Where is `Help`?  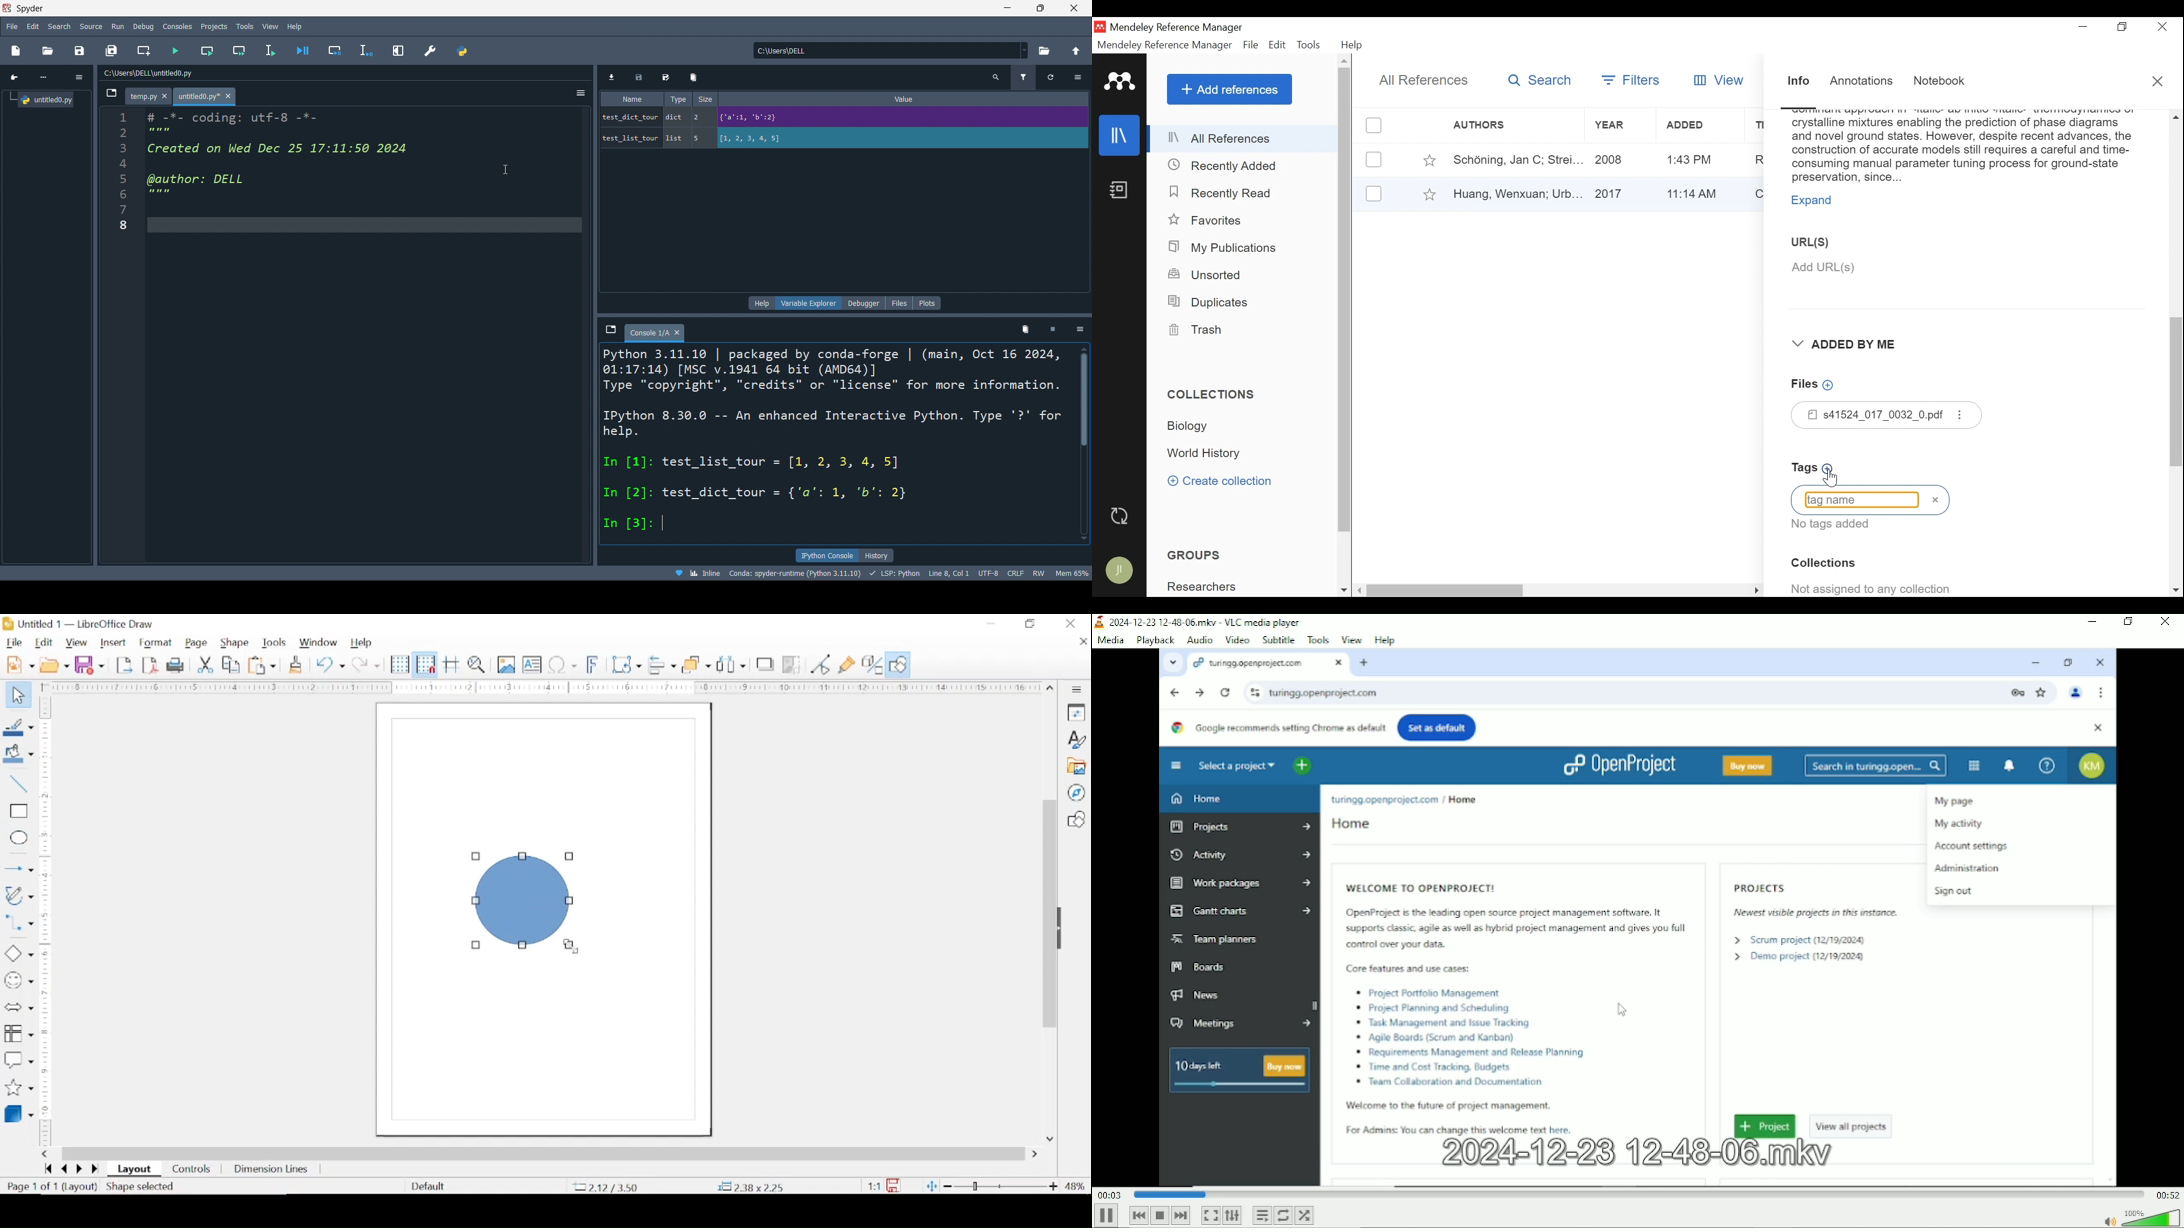 Help is located at coordinates (1353, 46).